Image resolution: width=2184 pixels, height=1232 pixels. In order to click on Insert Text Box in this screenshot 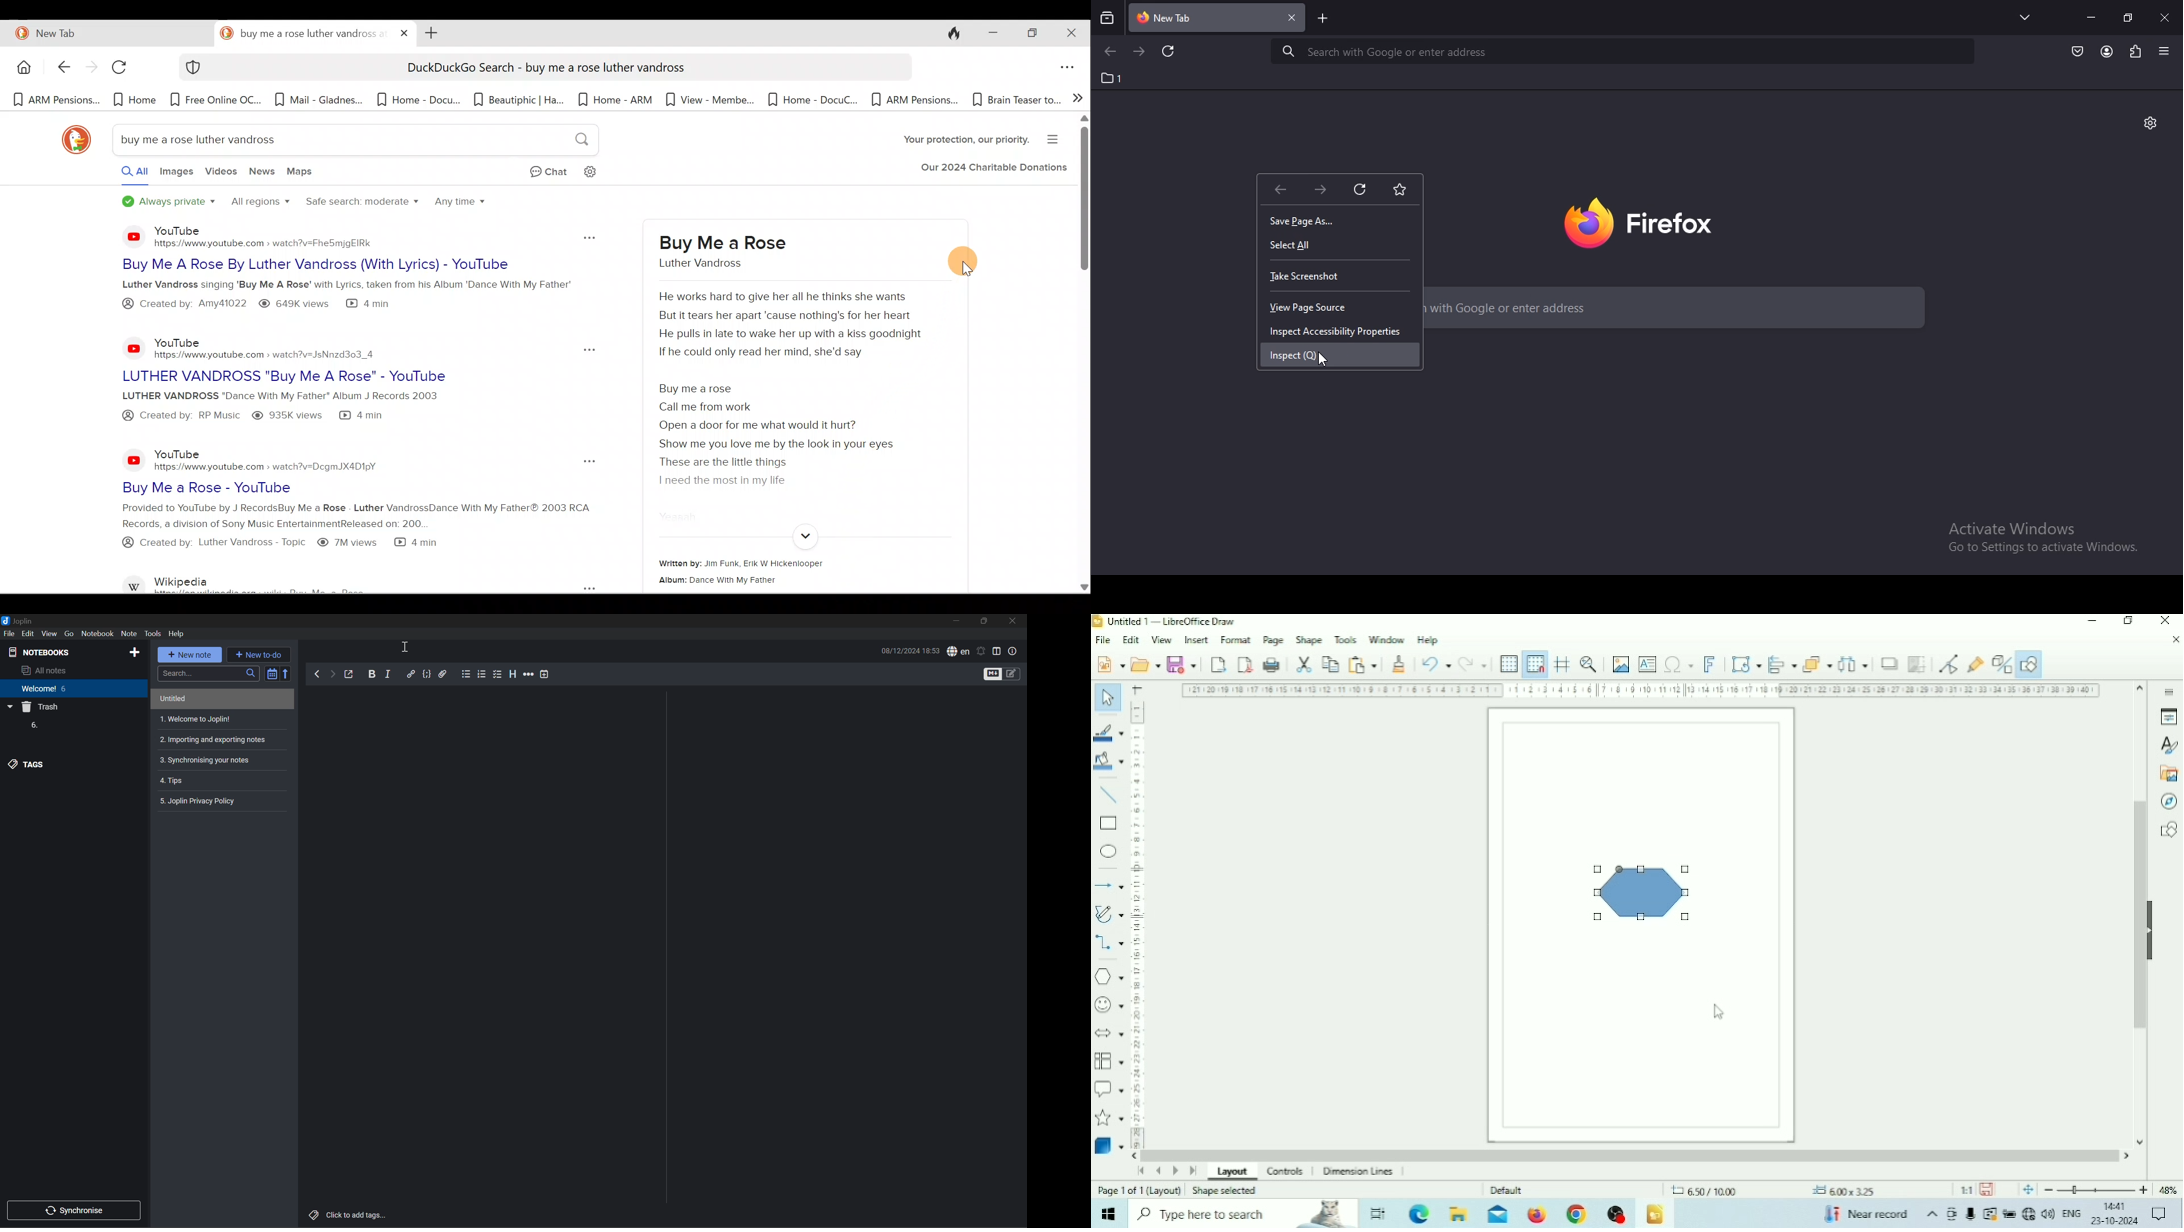, I will do `click(1648, 663)`.